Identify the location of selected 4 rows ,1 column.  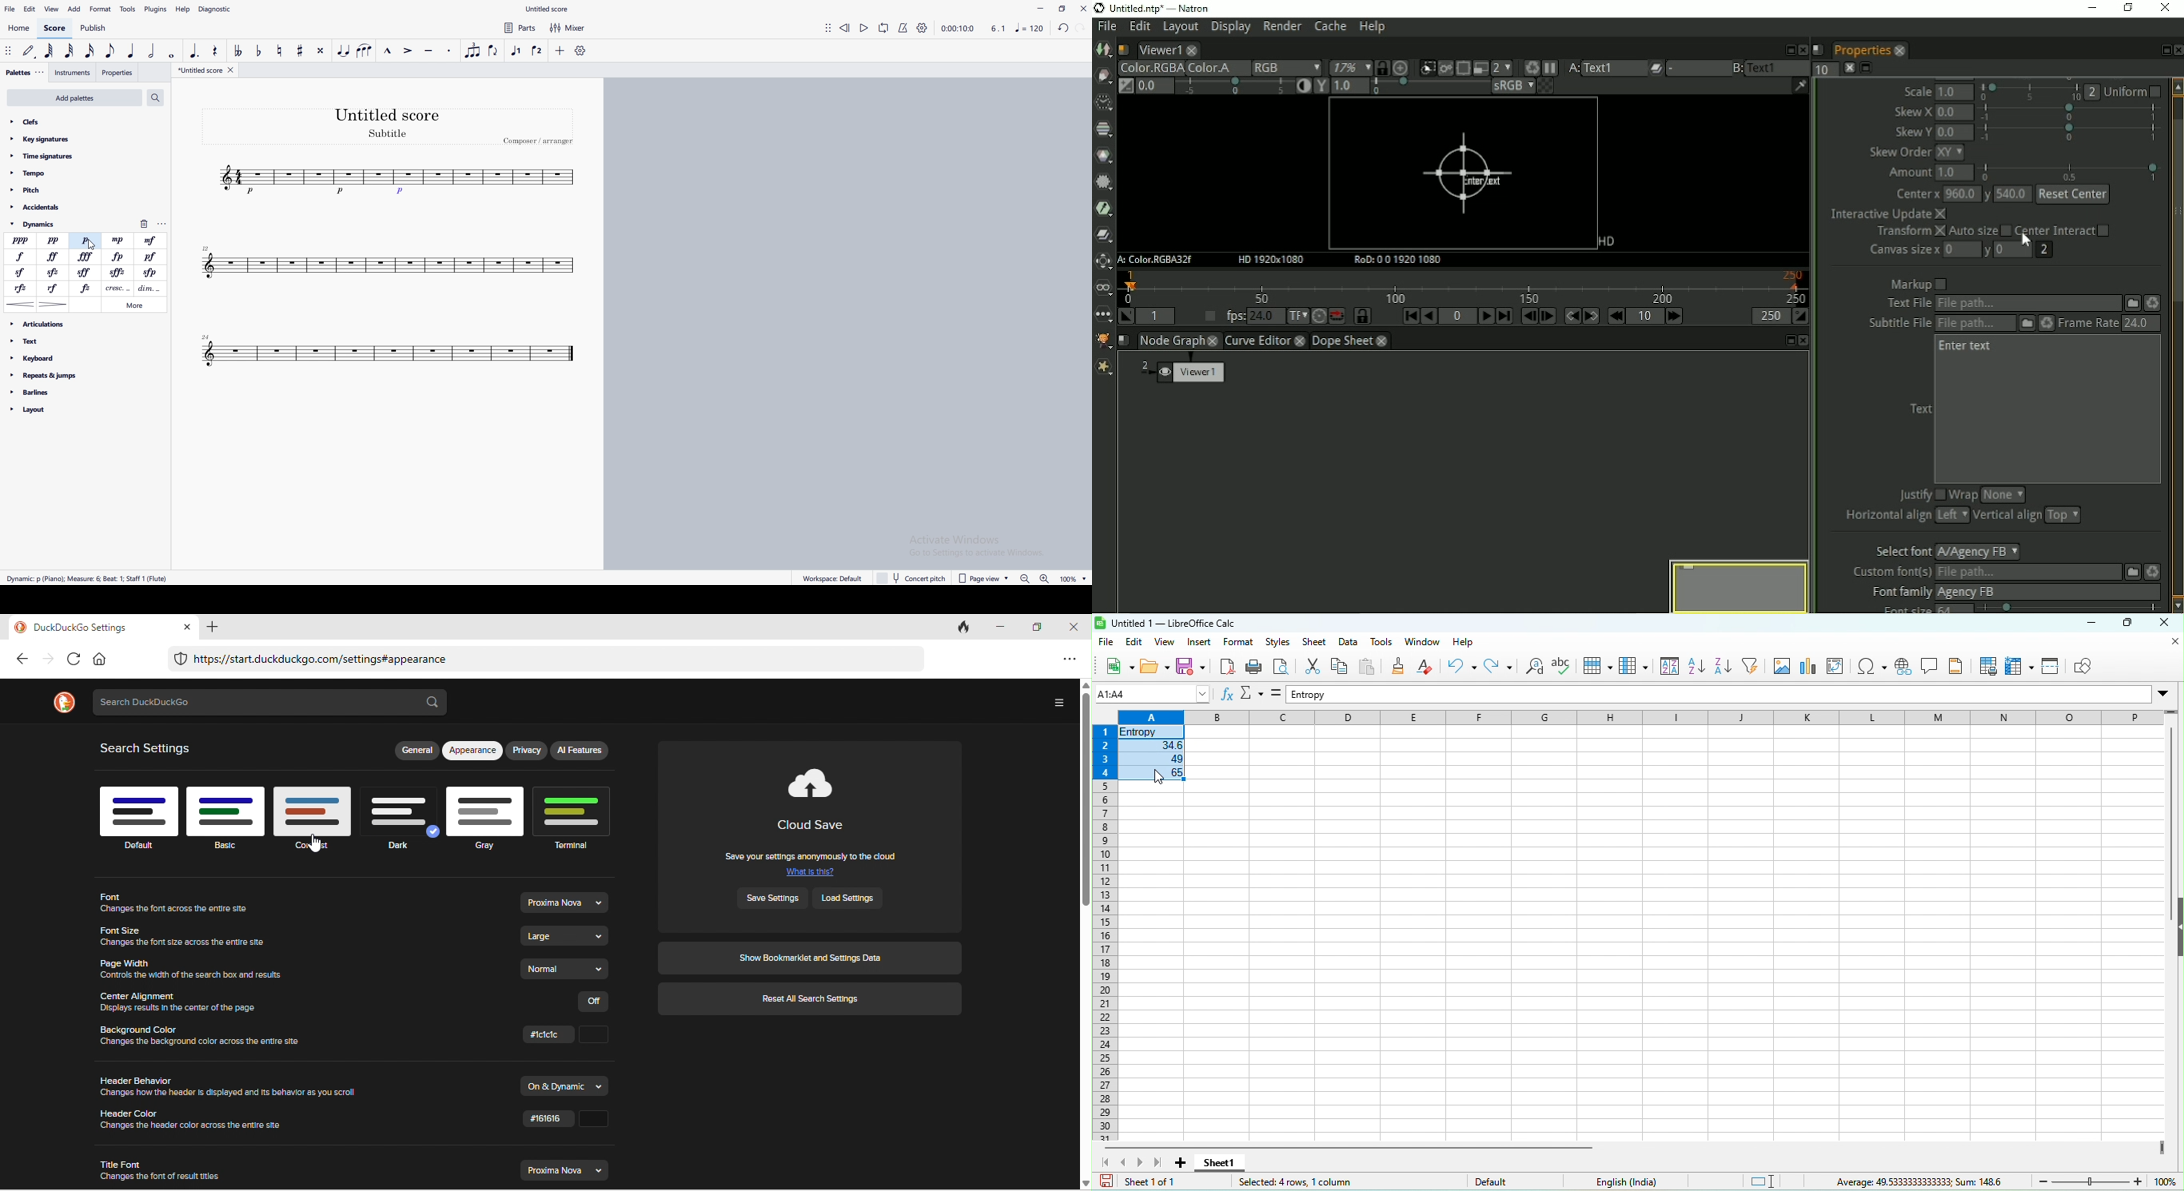
(1352, 1181).